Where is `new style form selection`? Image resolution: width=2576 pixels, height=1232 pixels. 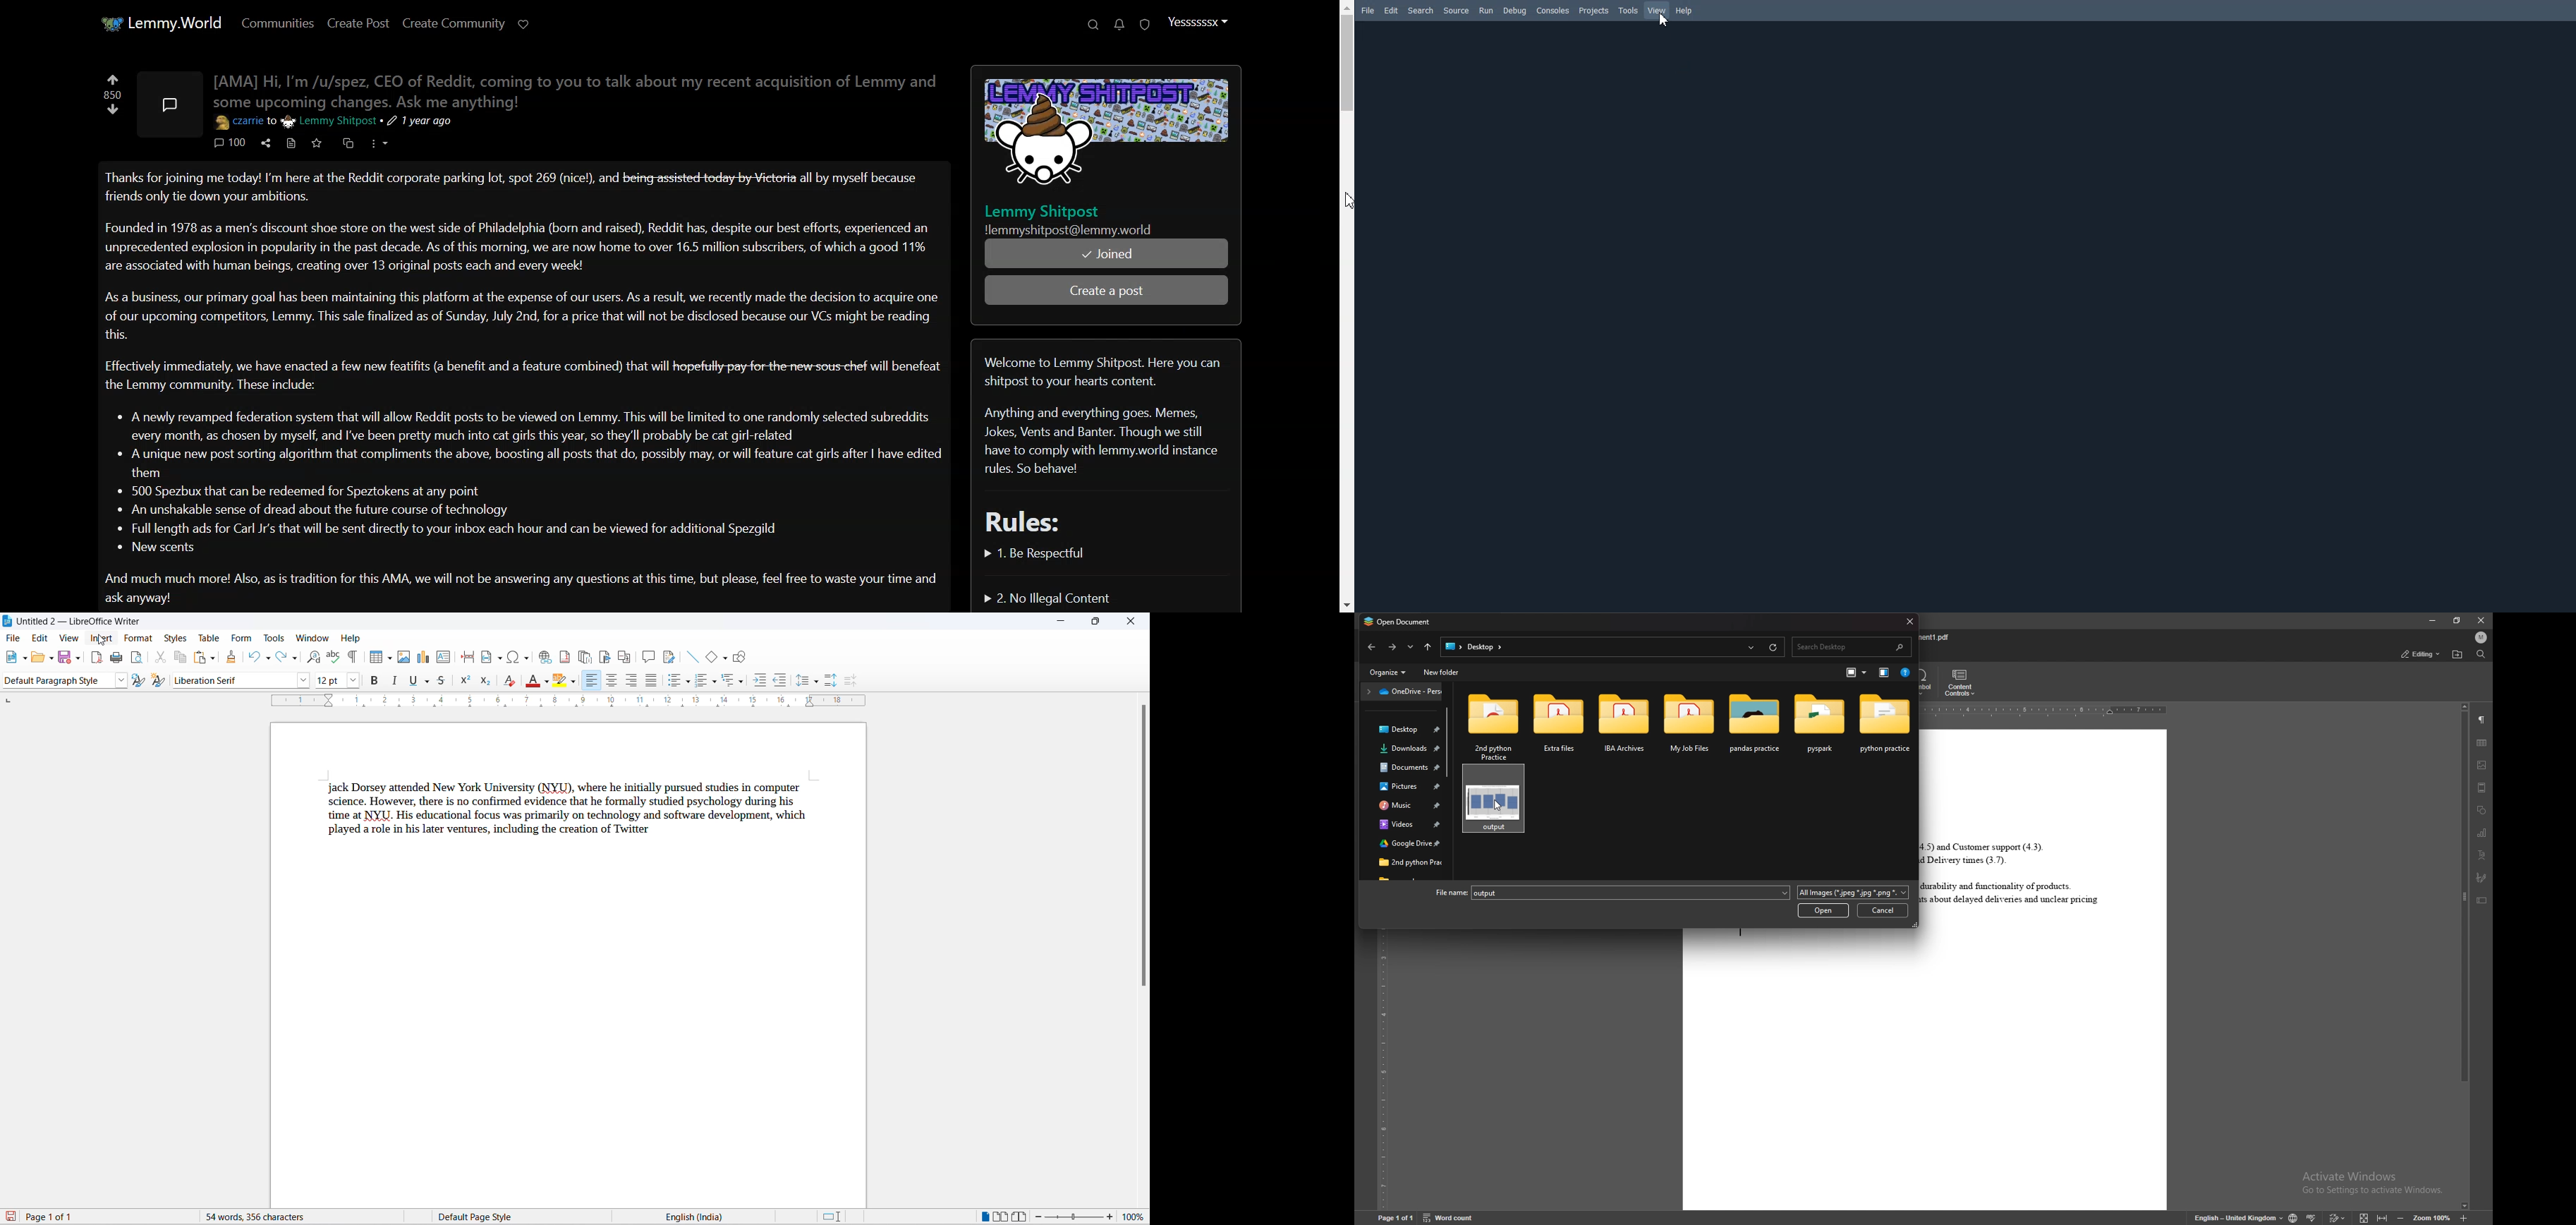
new style form selection is located at coordinates (161, 681).